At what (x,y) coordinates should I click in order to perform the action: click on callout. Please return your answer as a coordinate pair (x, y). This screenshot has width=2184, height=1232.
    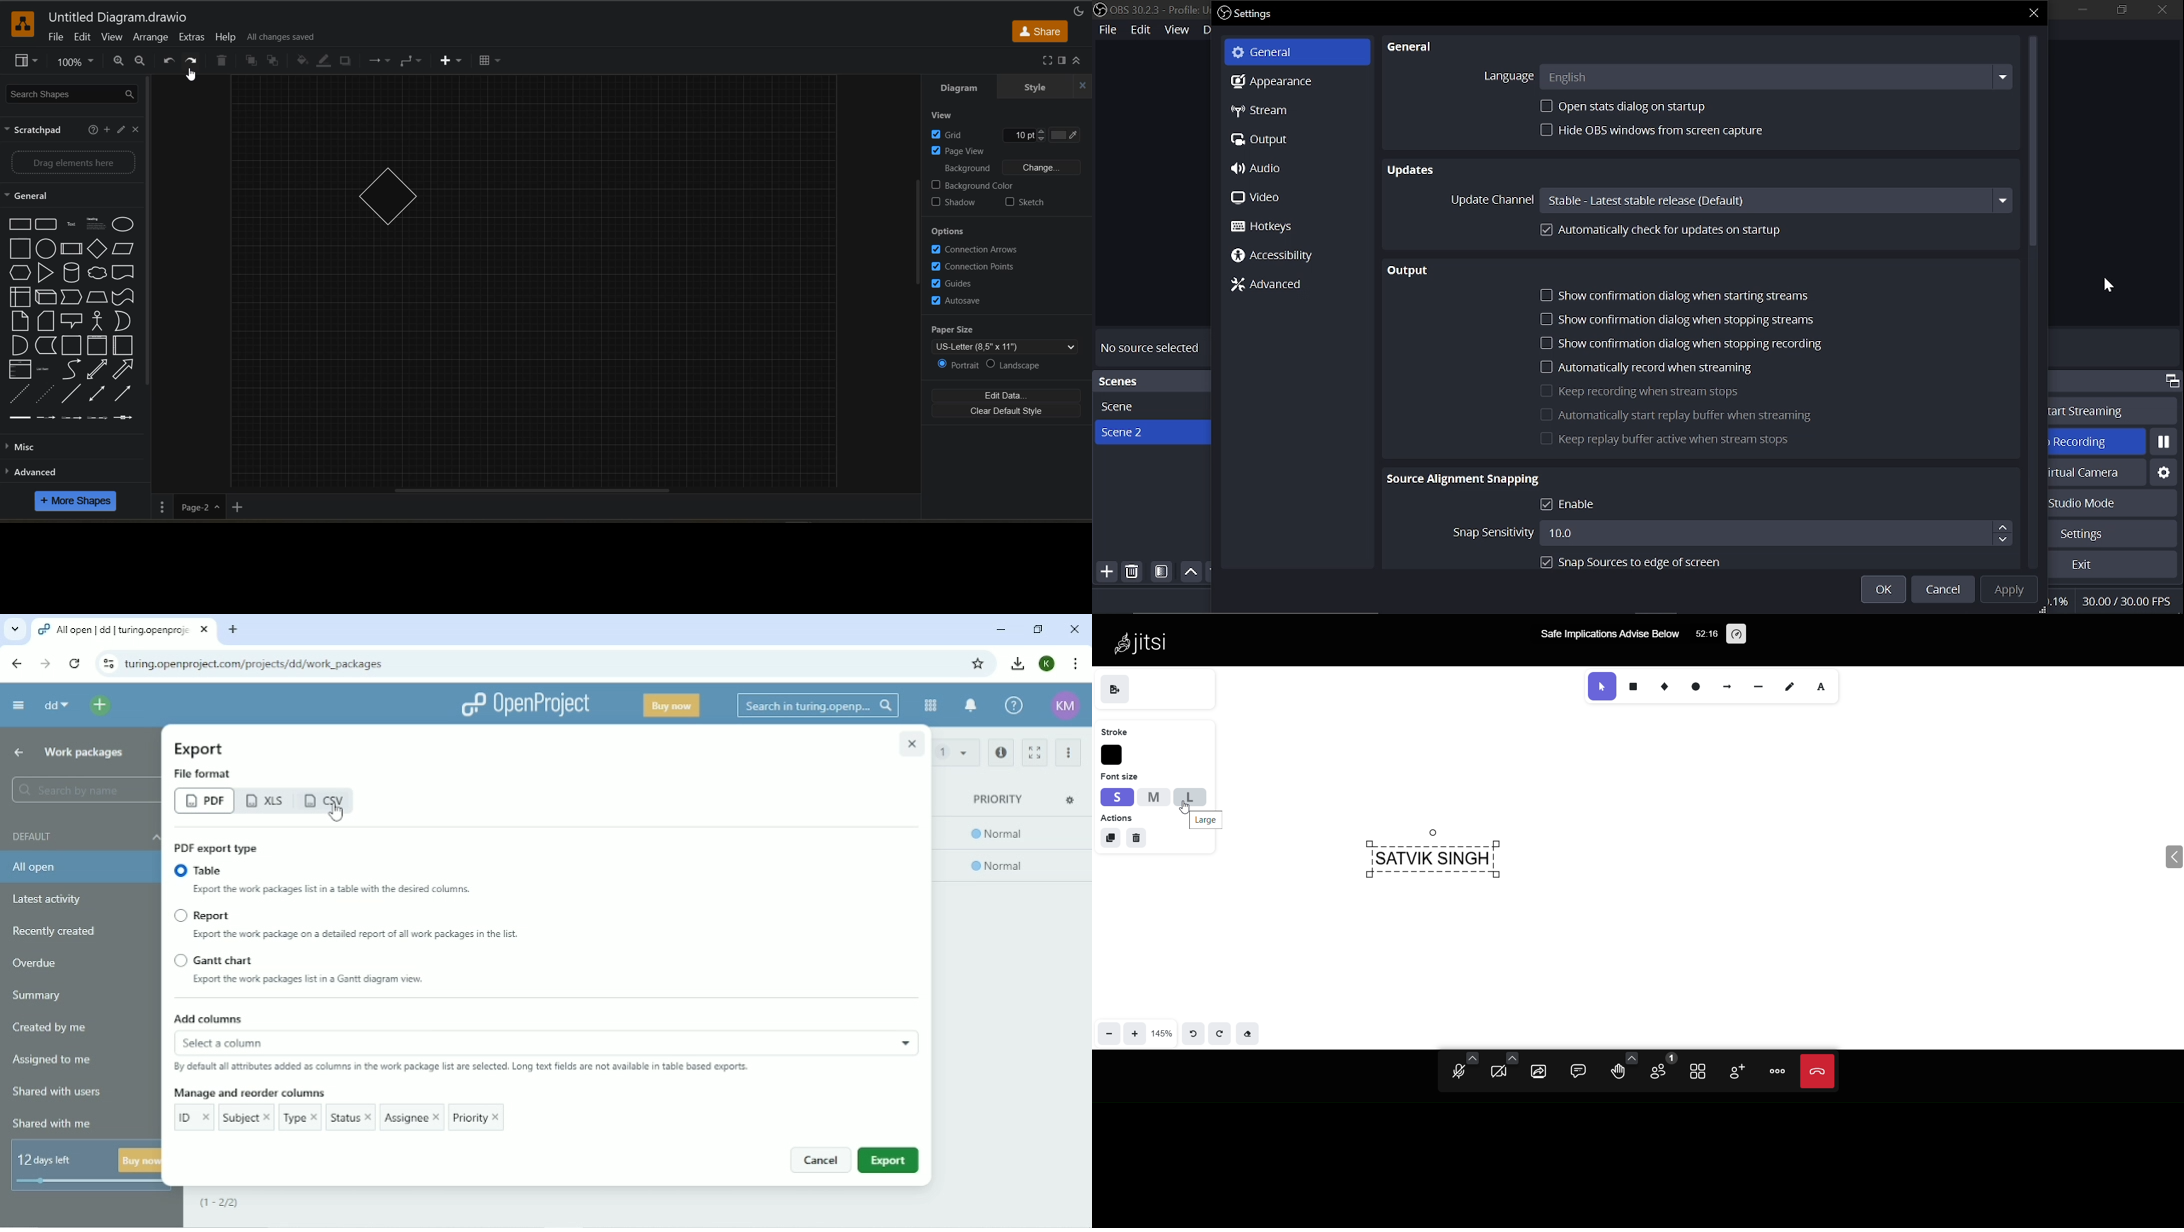
    Looking at the image, I should click on (71, 321).